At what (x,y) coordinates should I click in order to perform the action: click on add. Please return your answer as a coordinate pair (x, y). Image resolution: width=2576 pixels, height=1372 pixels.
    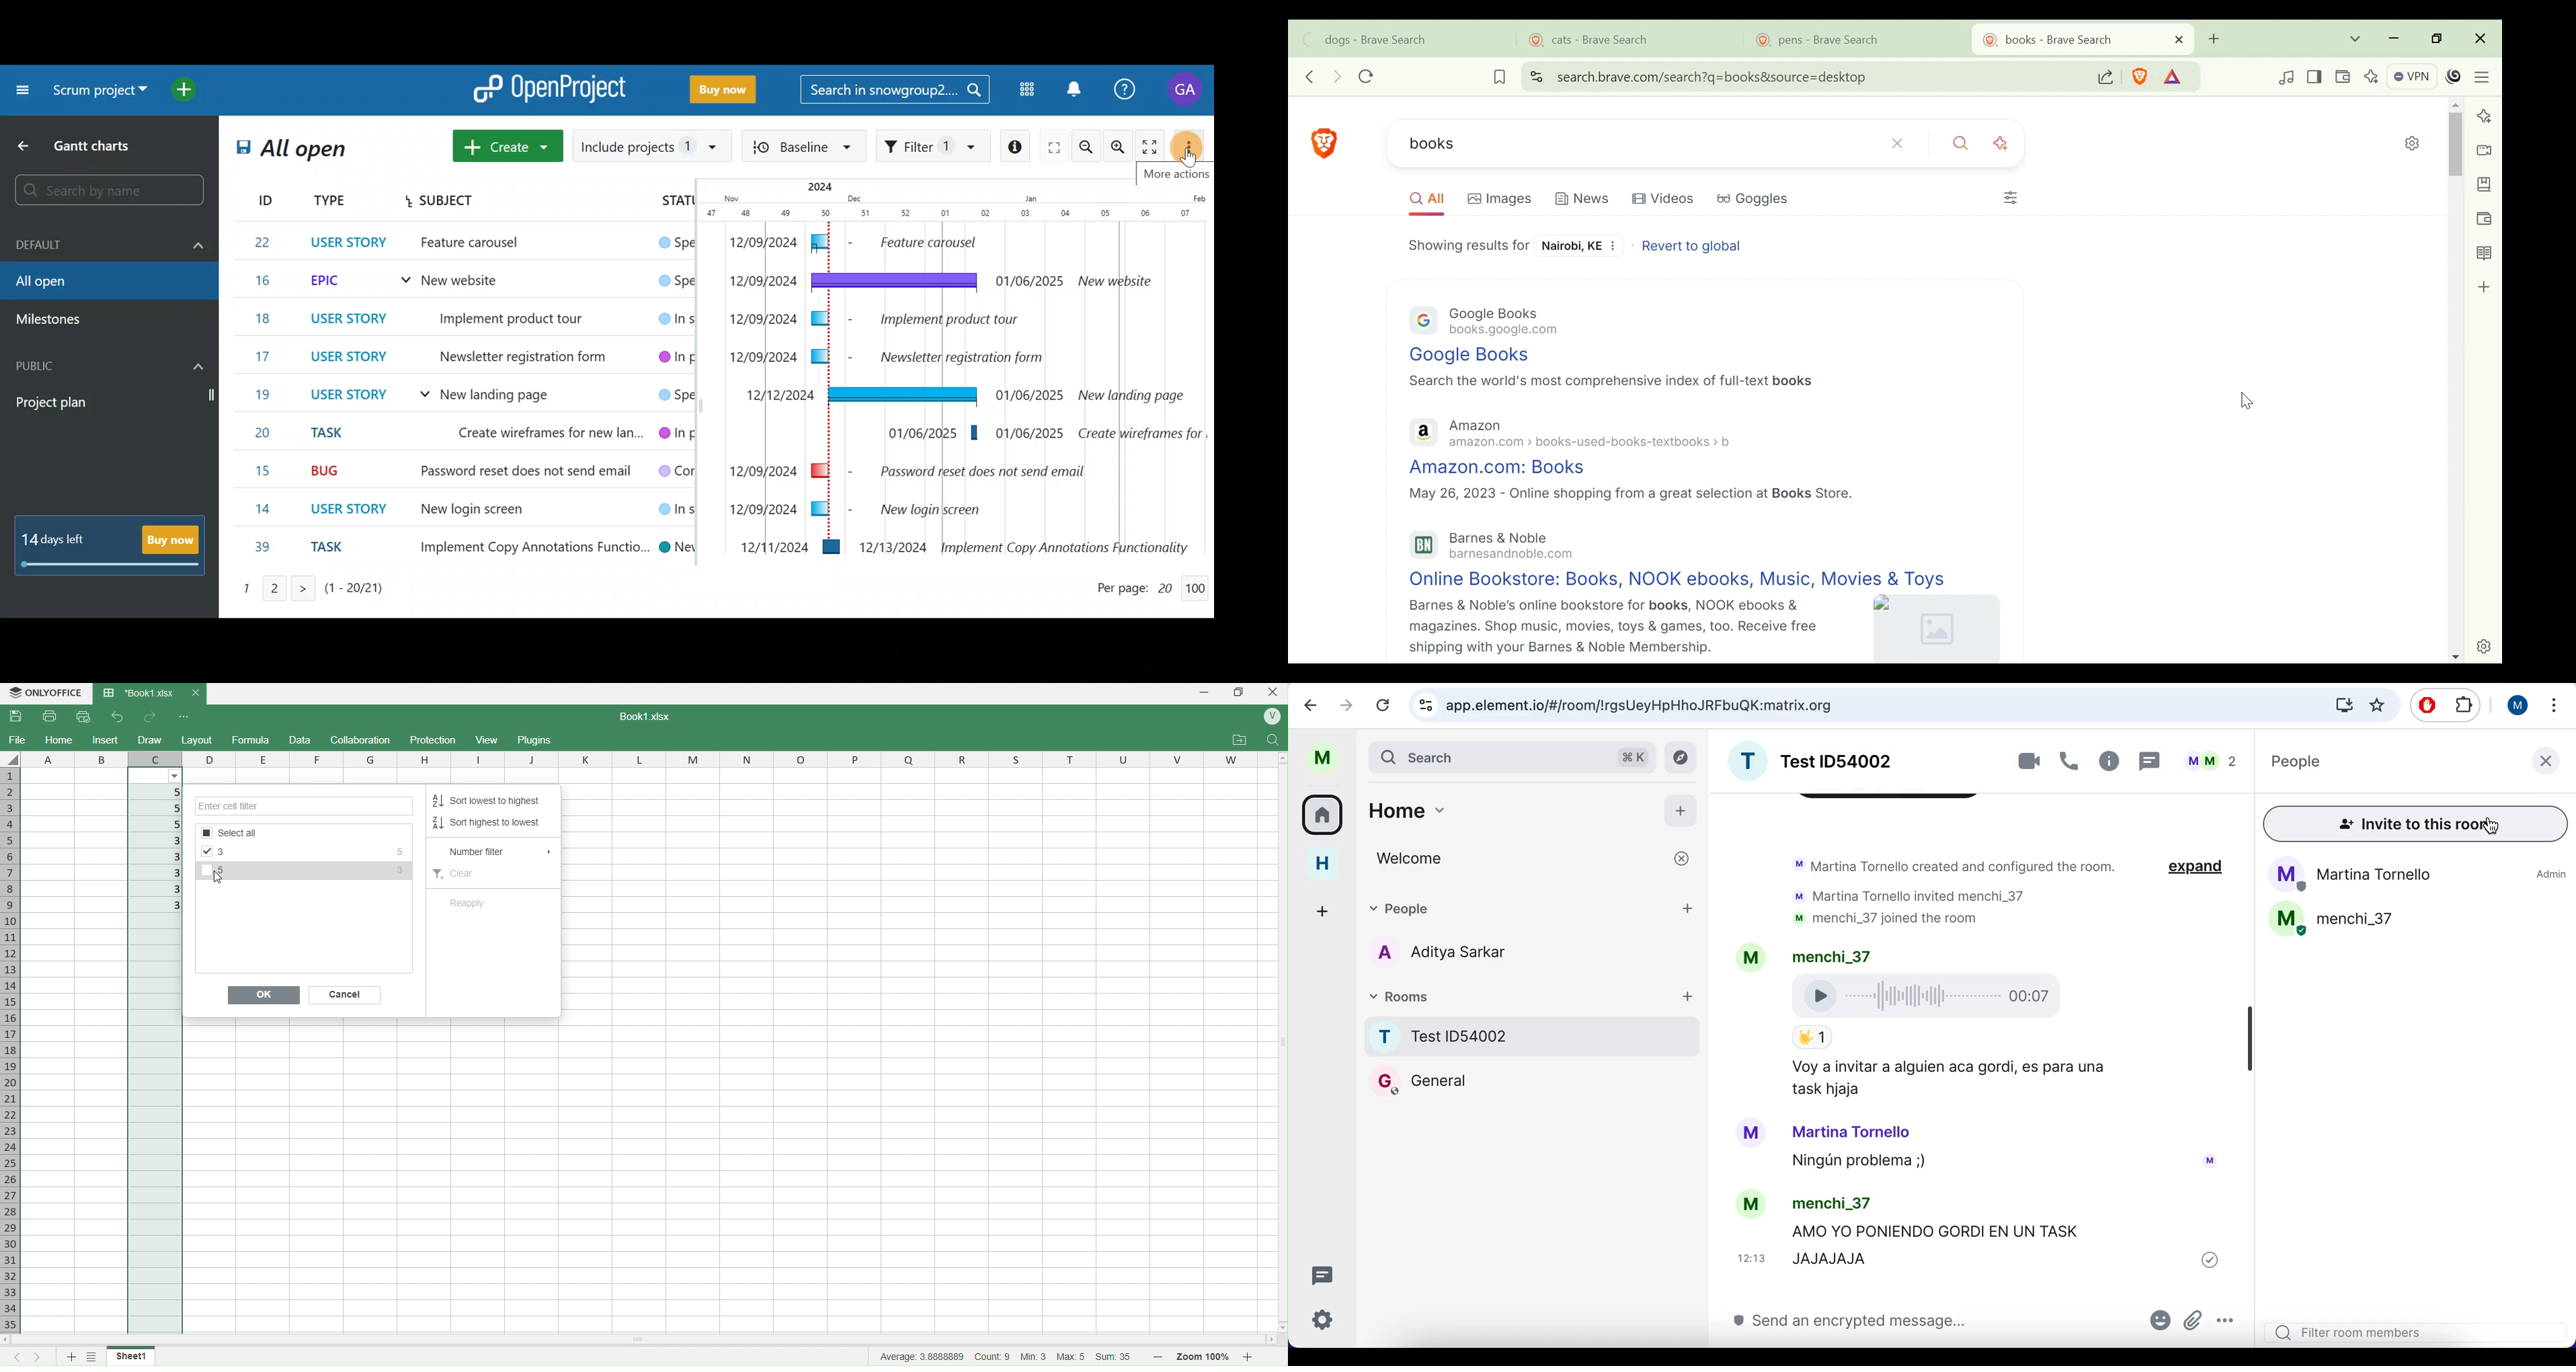
    Looking at the image, I should click on (1689, 993).